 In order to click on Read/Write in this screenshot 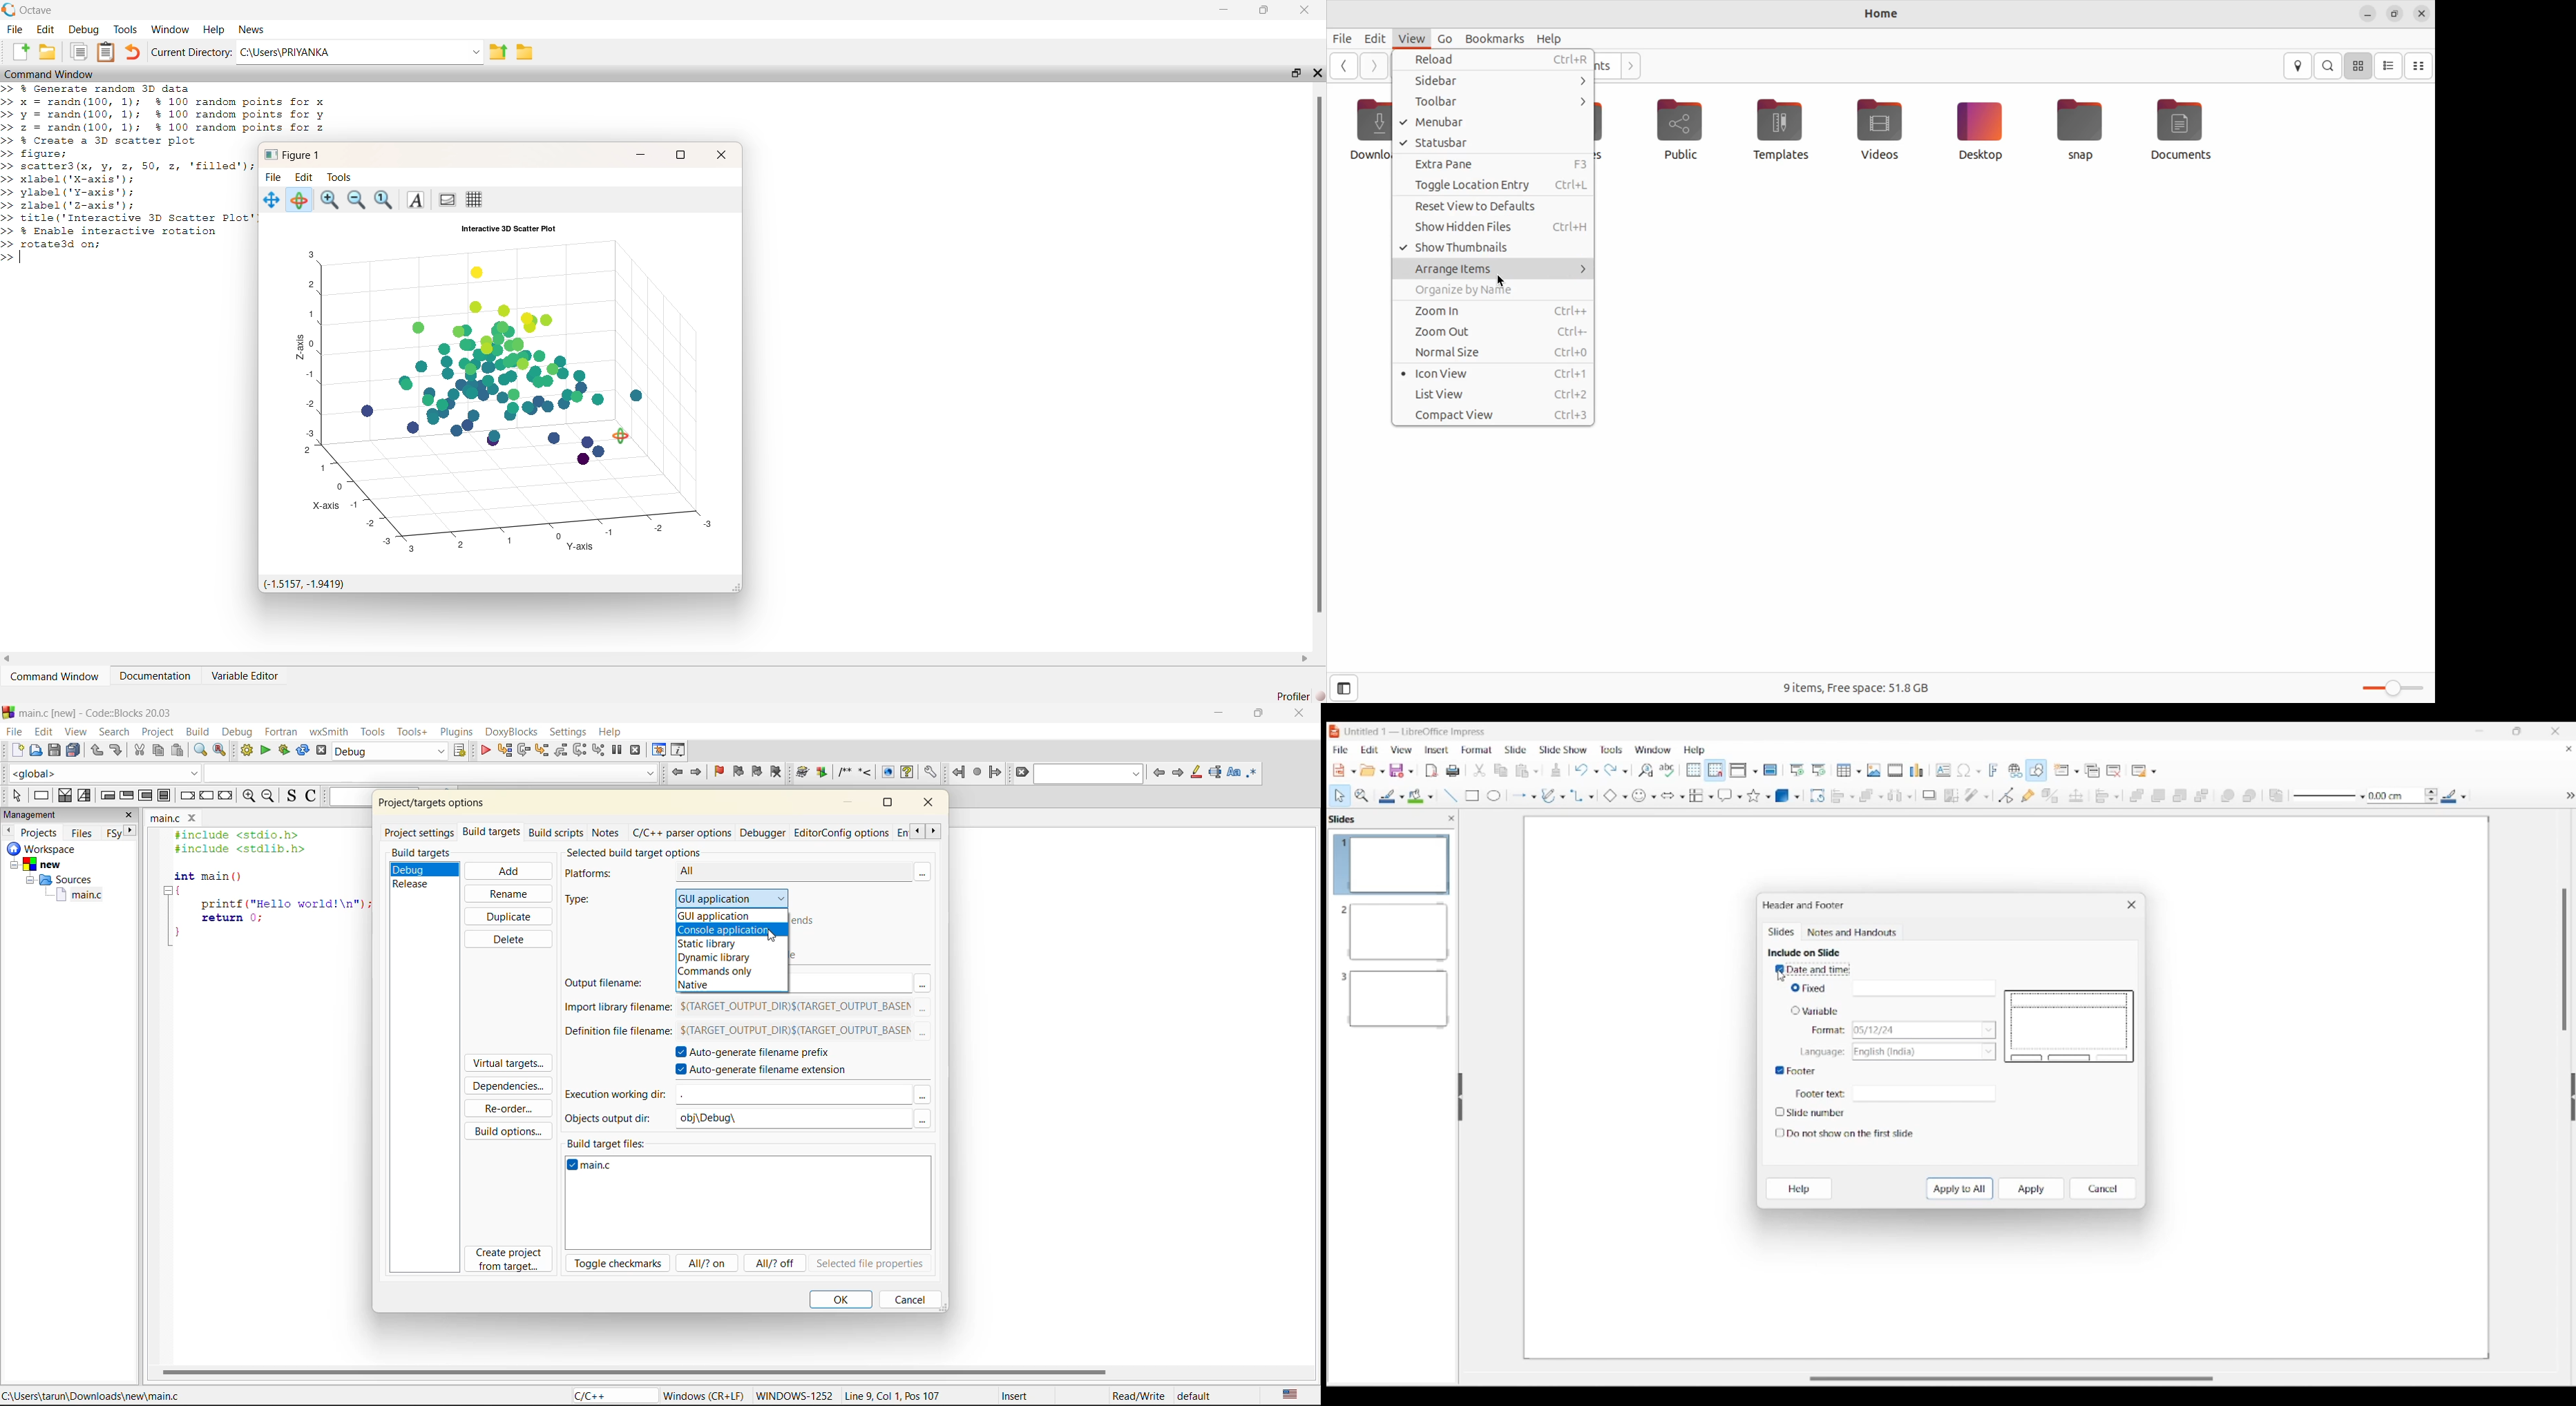, I will do `click(1137, 1396)`.